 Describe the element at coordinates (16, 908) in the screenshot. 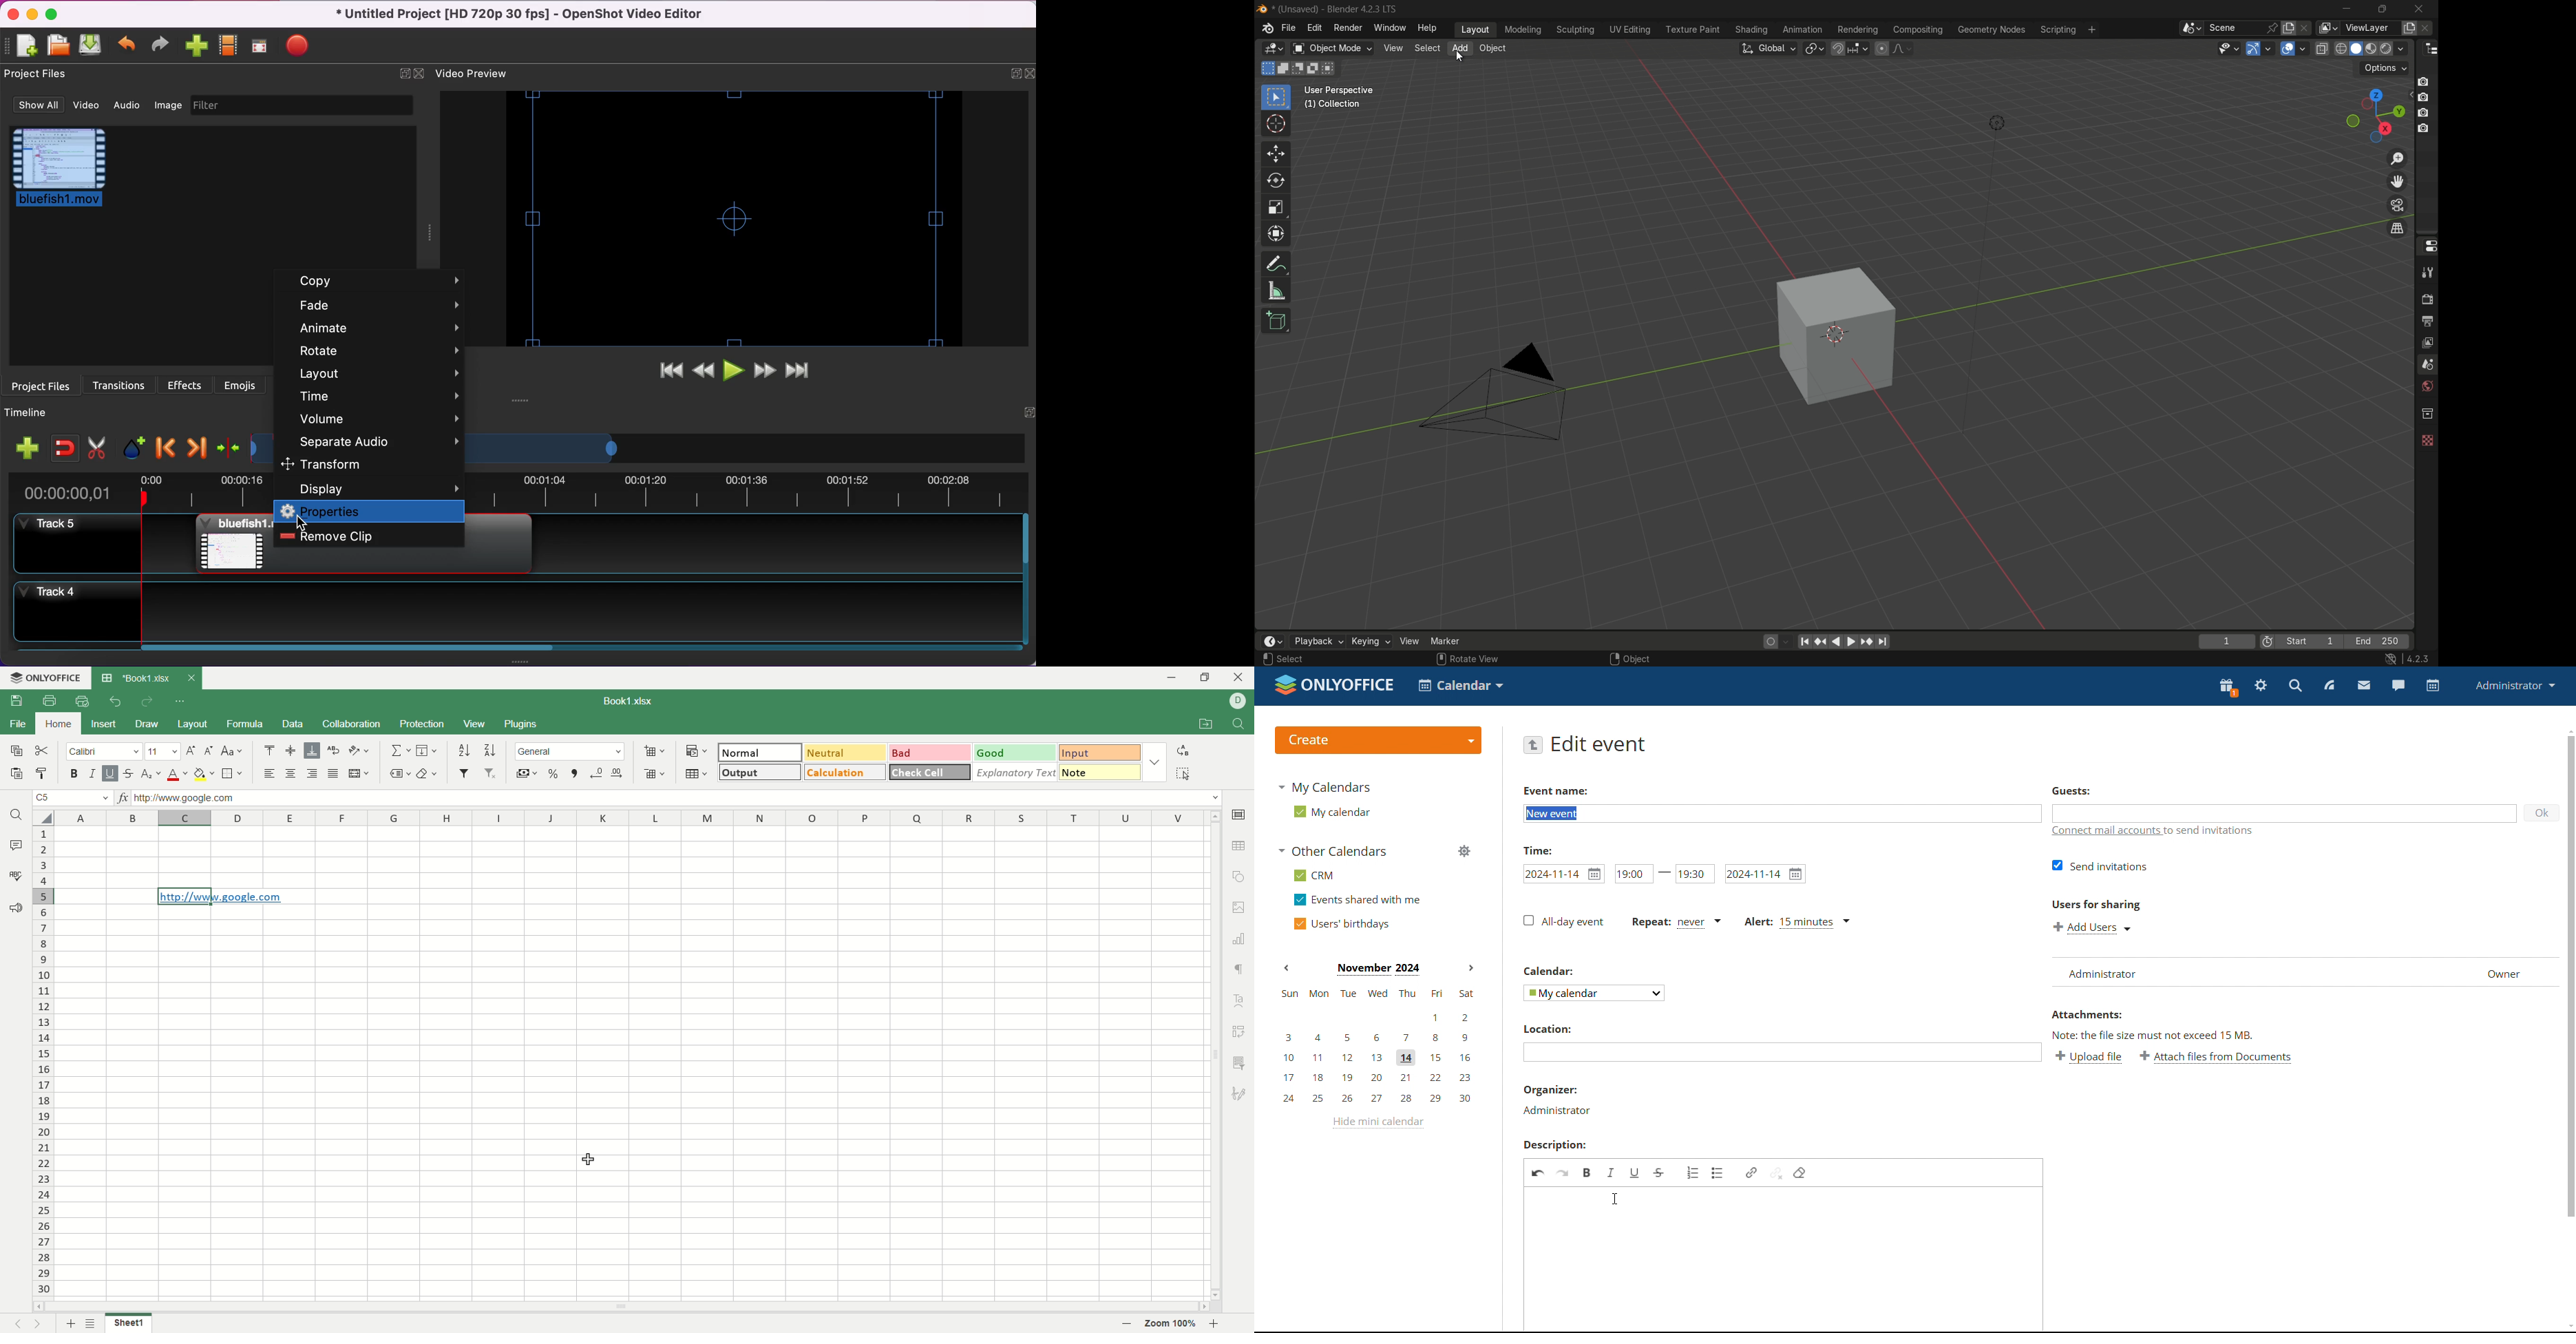

I see `feedback and support` at that location.